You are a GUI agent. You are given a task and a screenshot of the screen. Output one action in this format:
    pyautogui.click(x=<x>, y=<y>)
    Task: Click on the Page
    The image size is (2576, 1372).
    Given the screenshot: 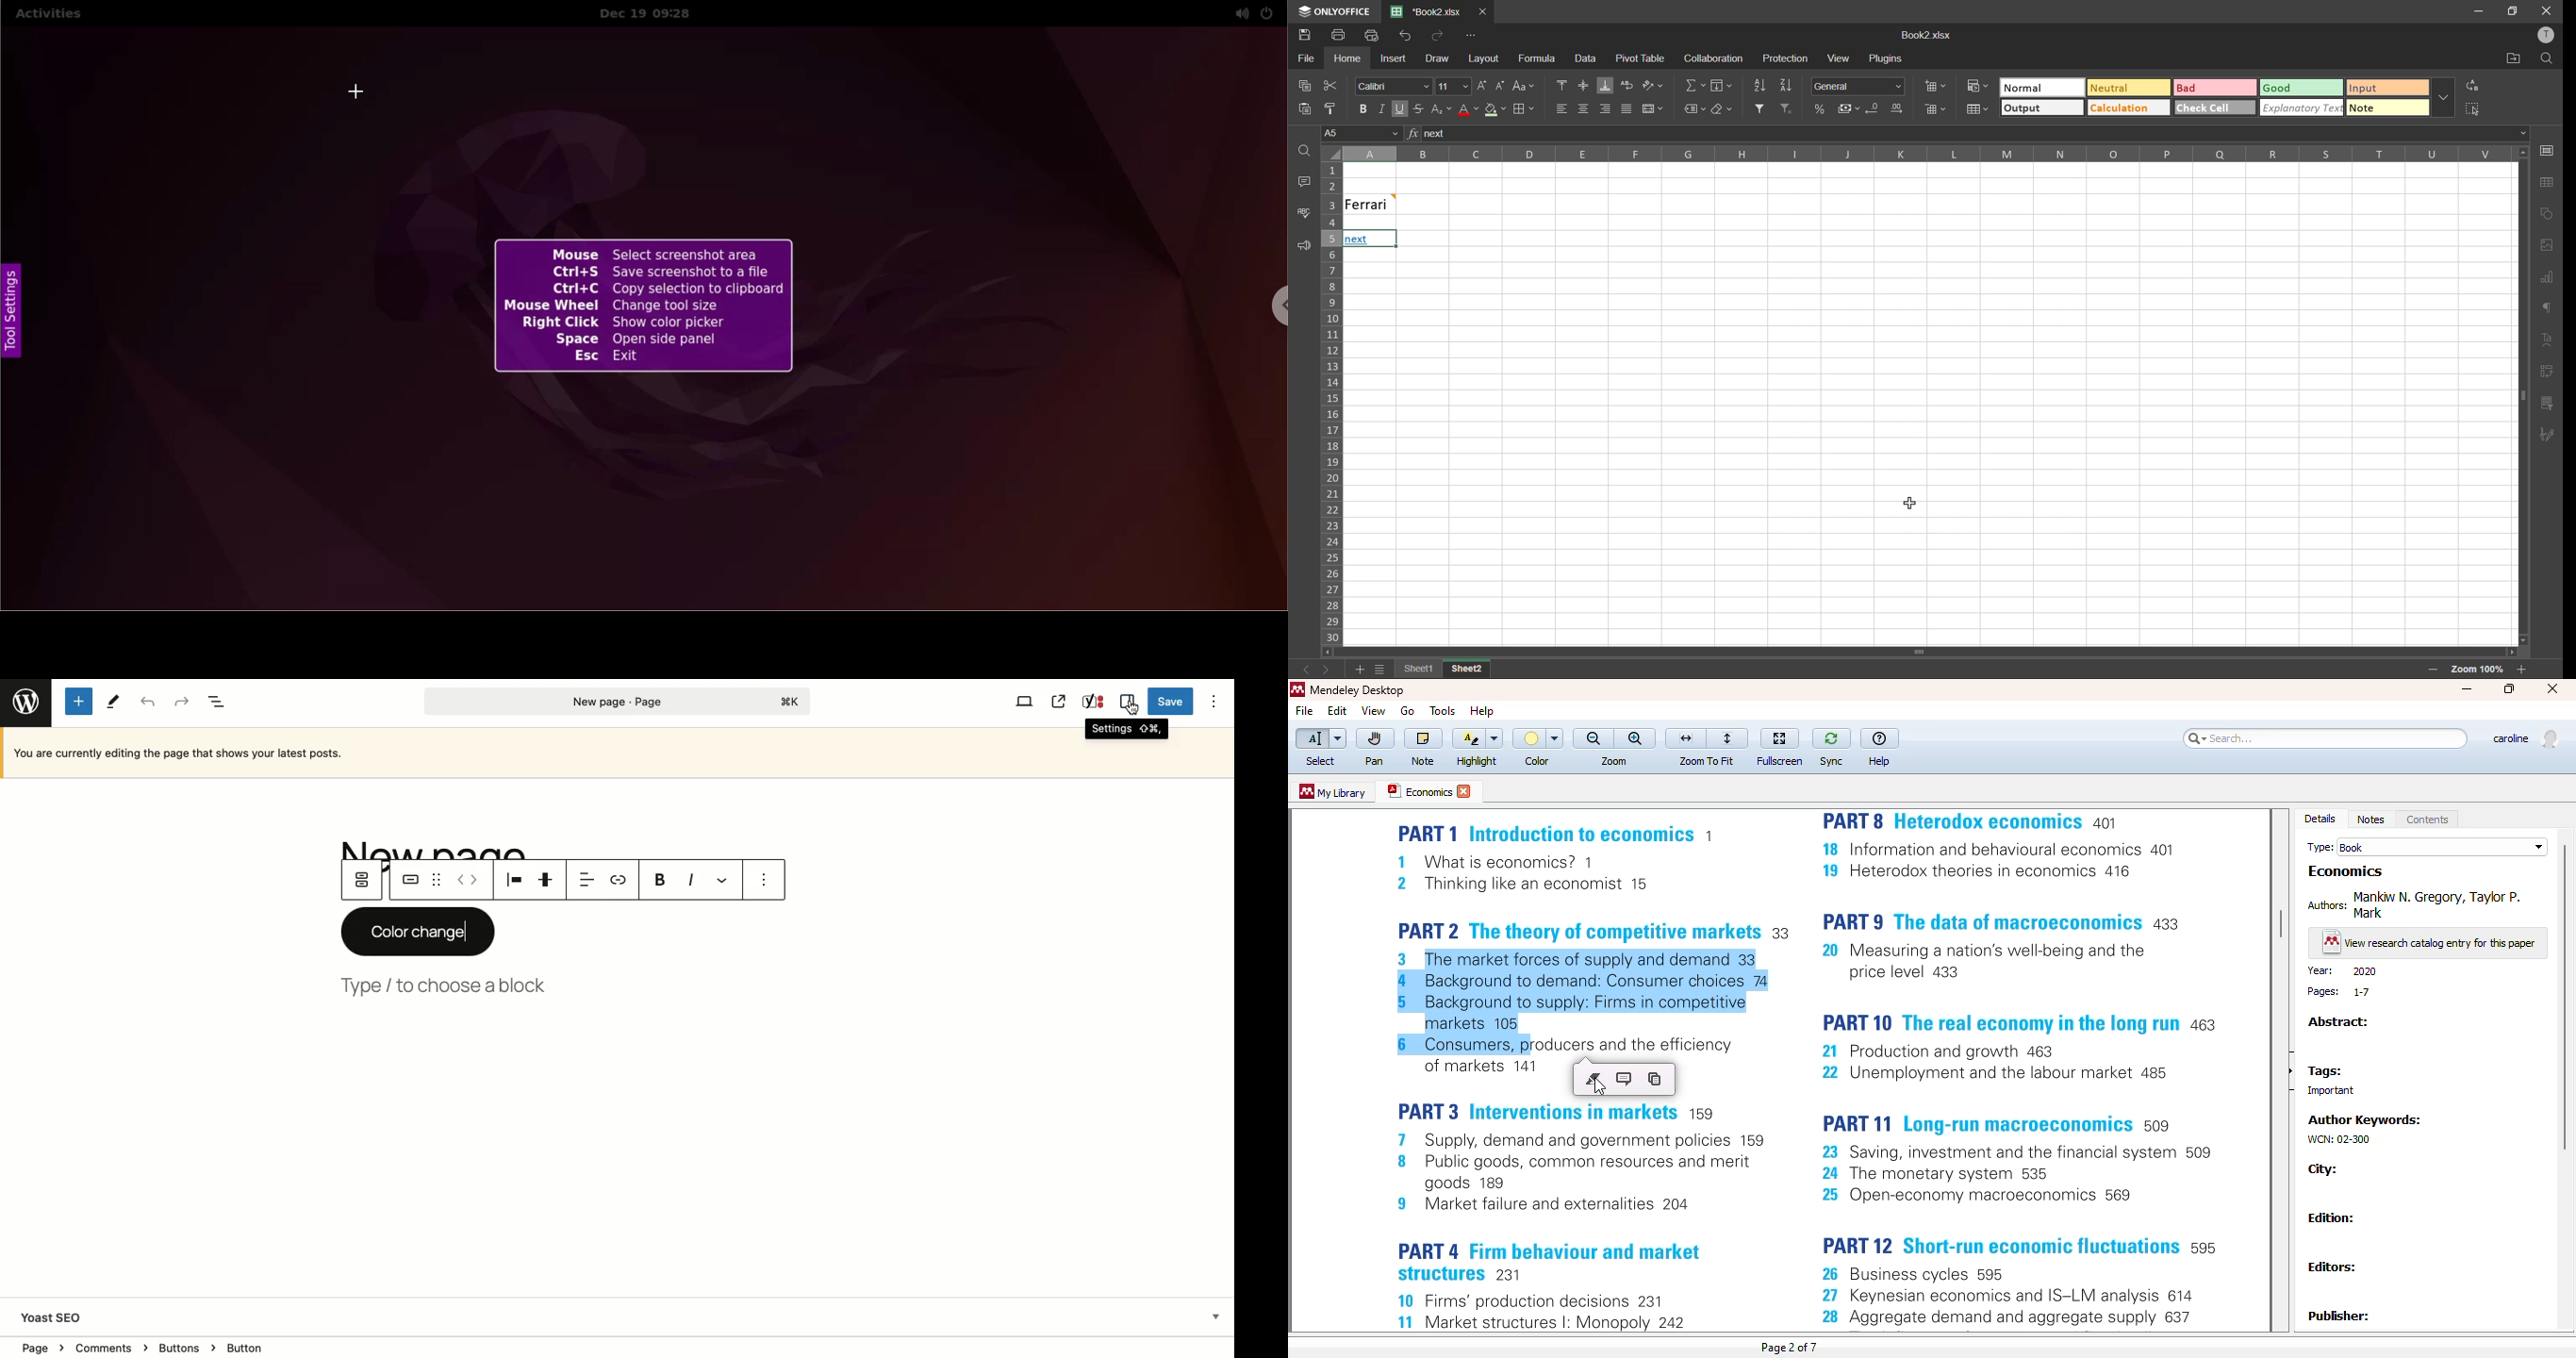 What is the action you would take?
    pyautogui.click(x=618, y=701)
    